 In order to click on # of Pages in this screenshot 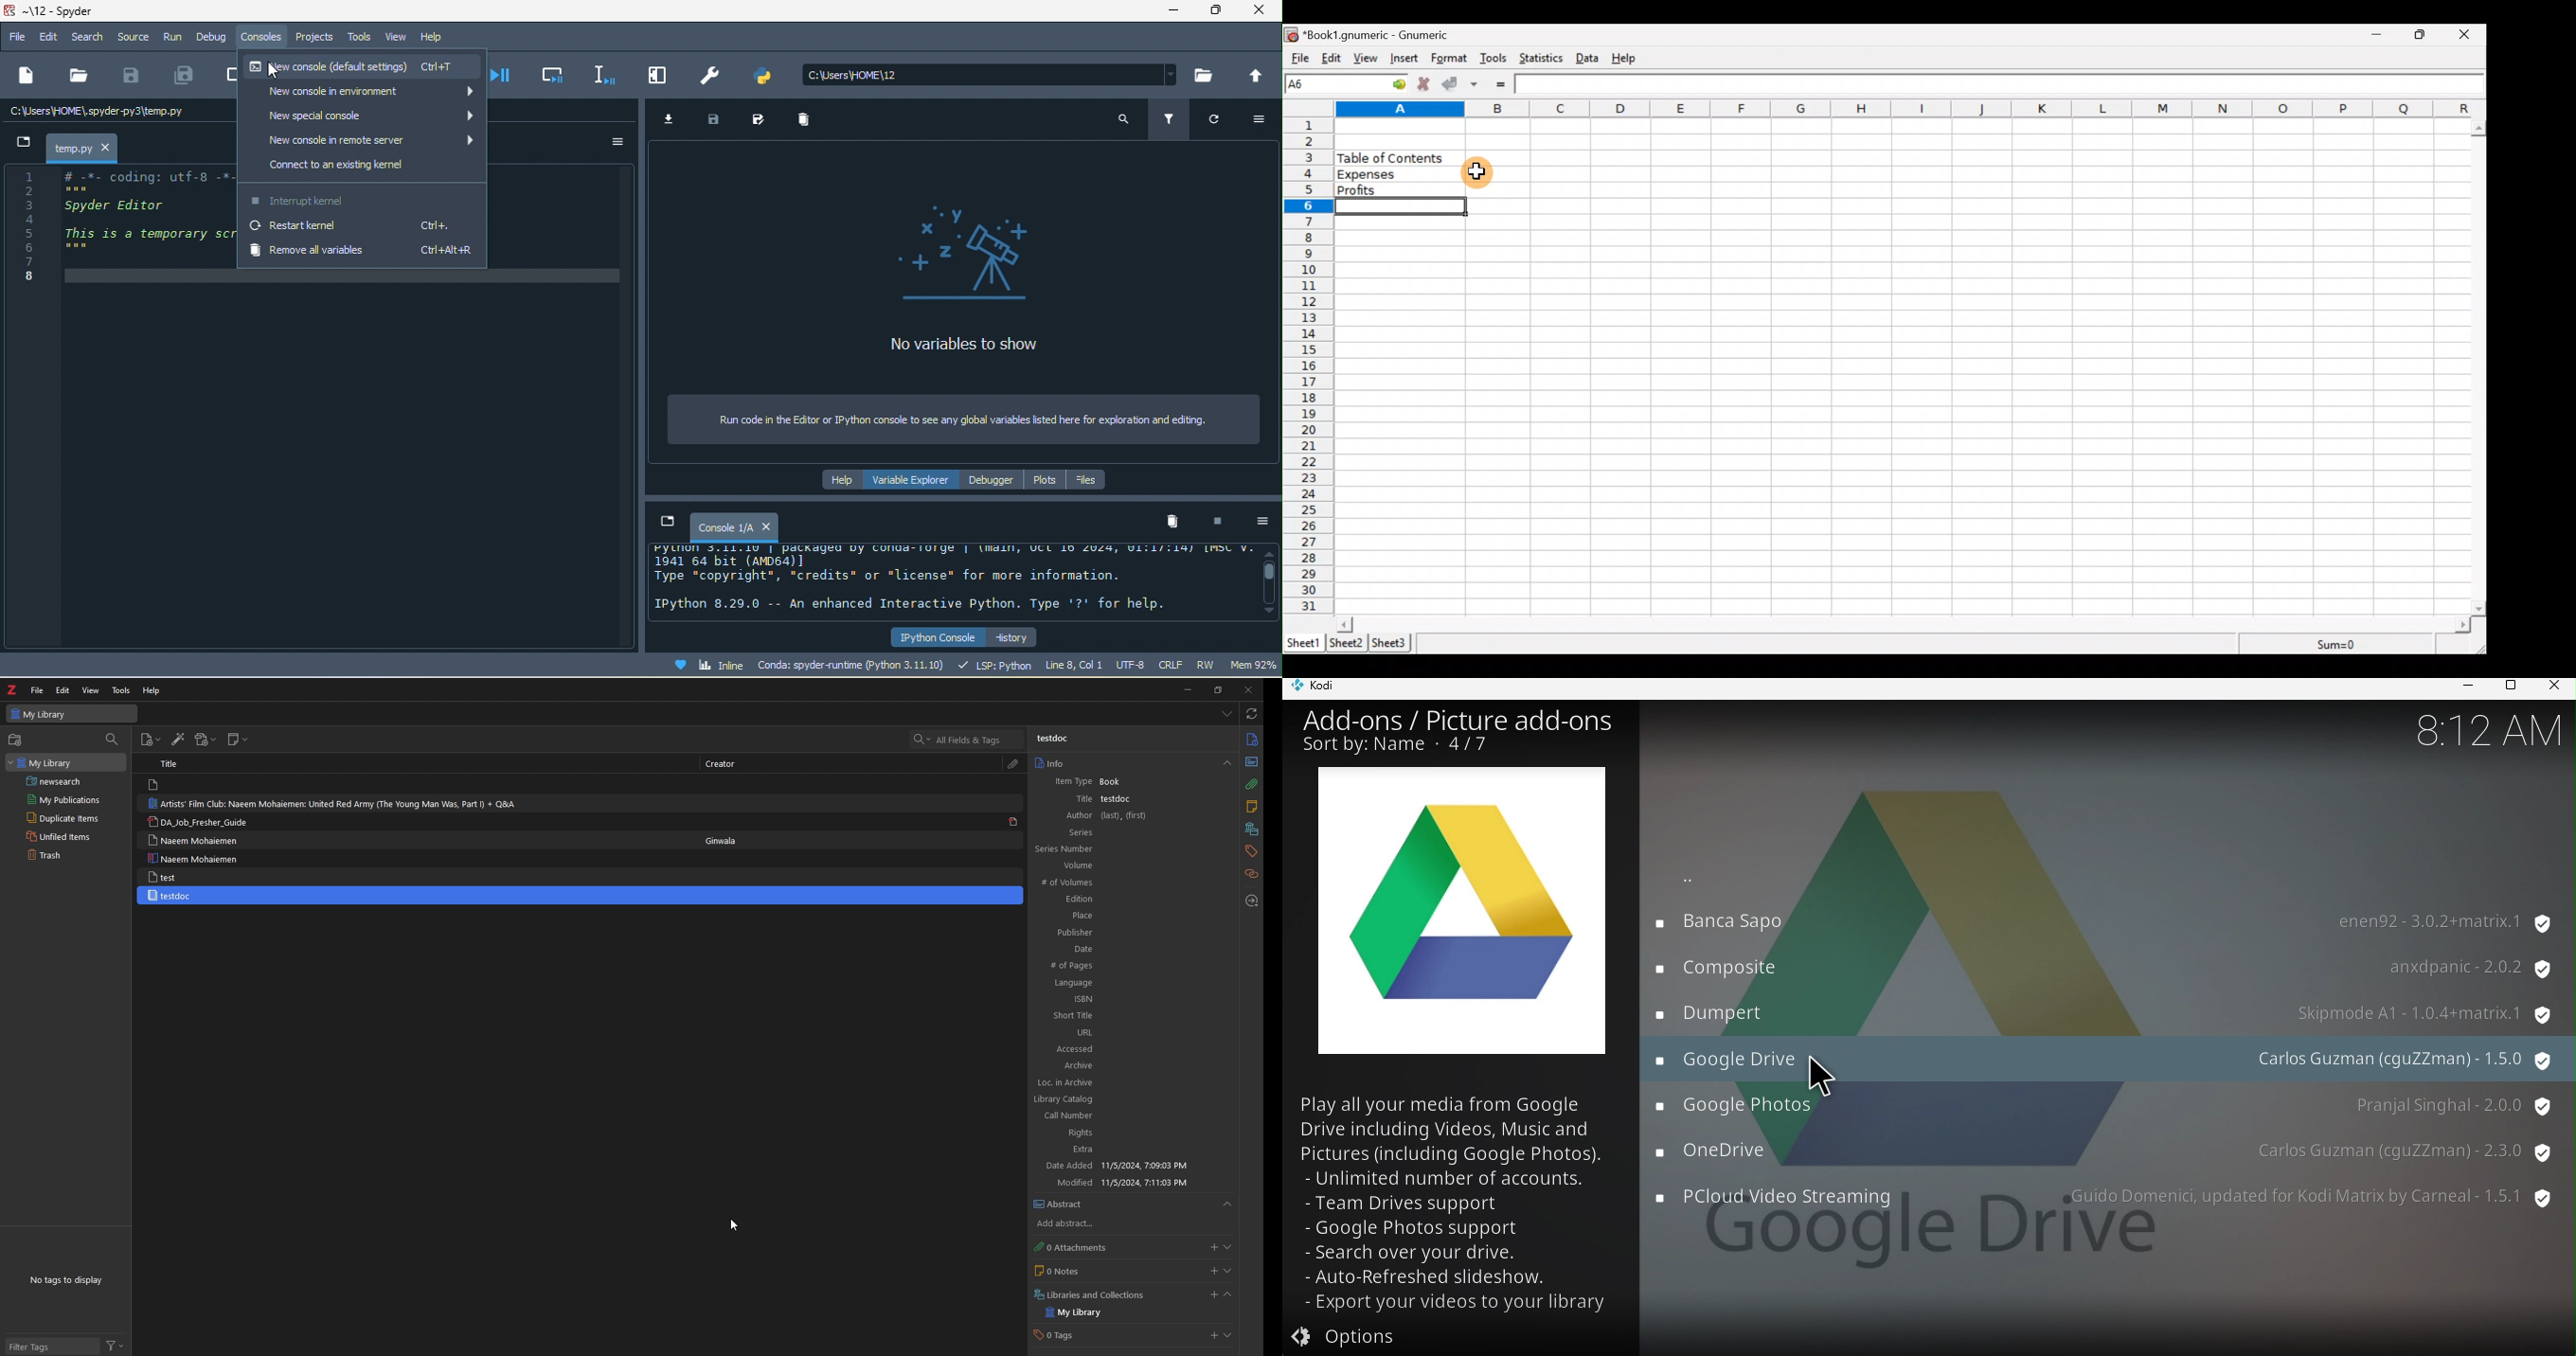, I will do `click(1127, 966)`.